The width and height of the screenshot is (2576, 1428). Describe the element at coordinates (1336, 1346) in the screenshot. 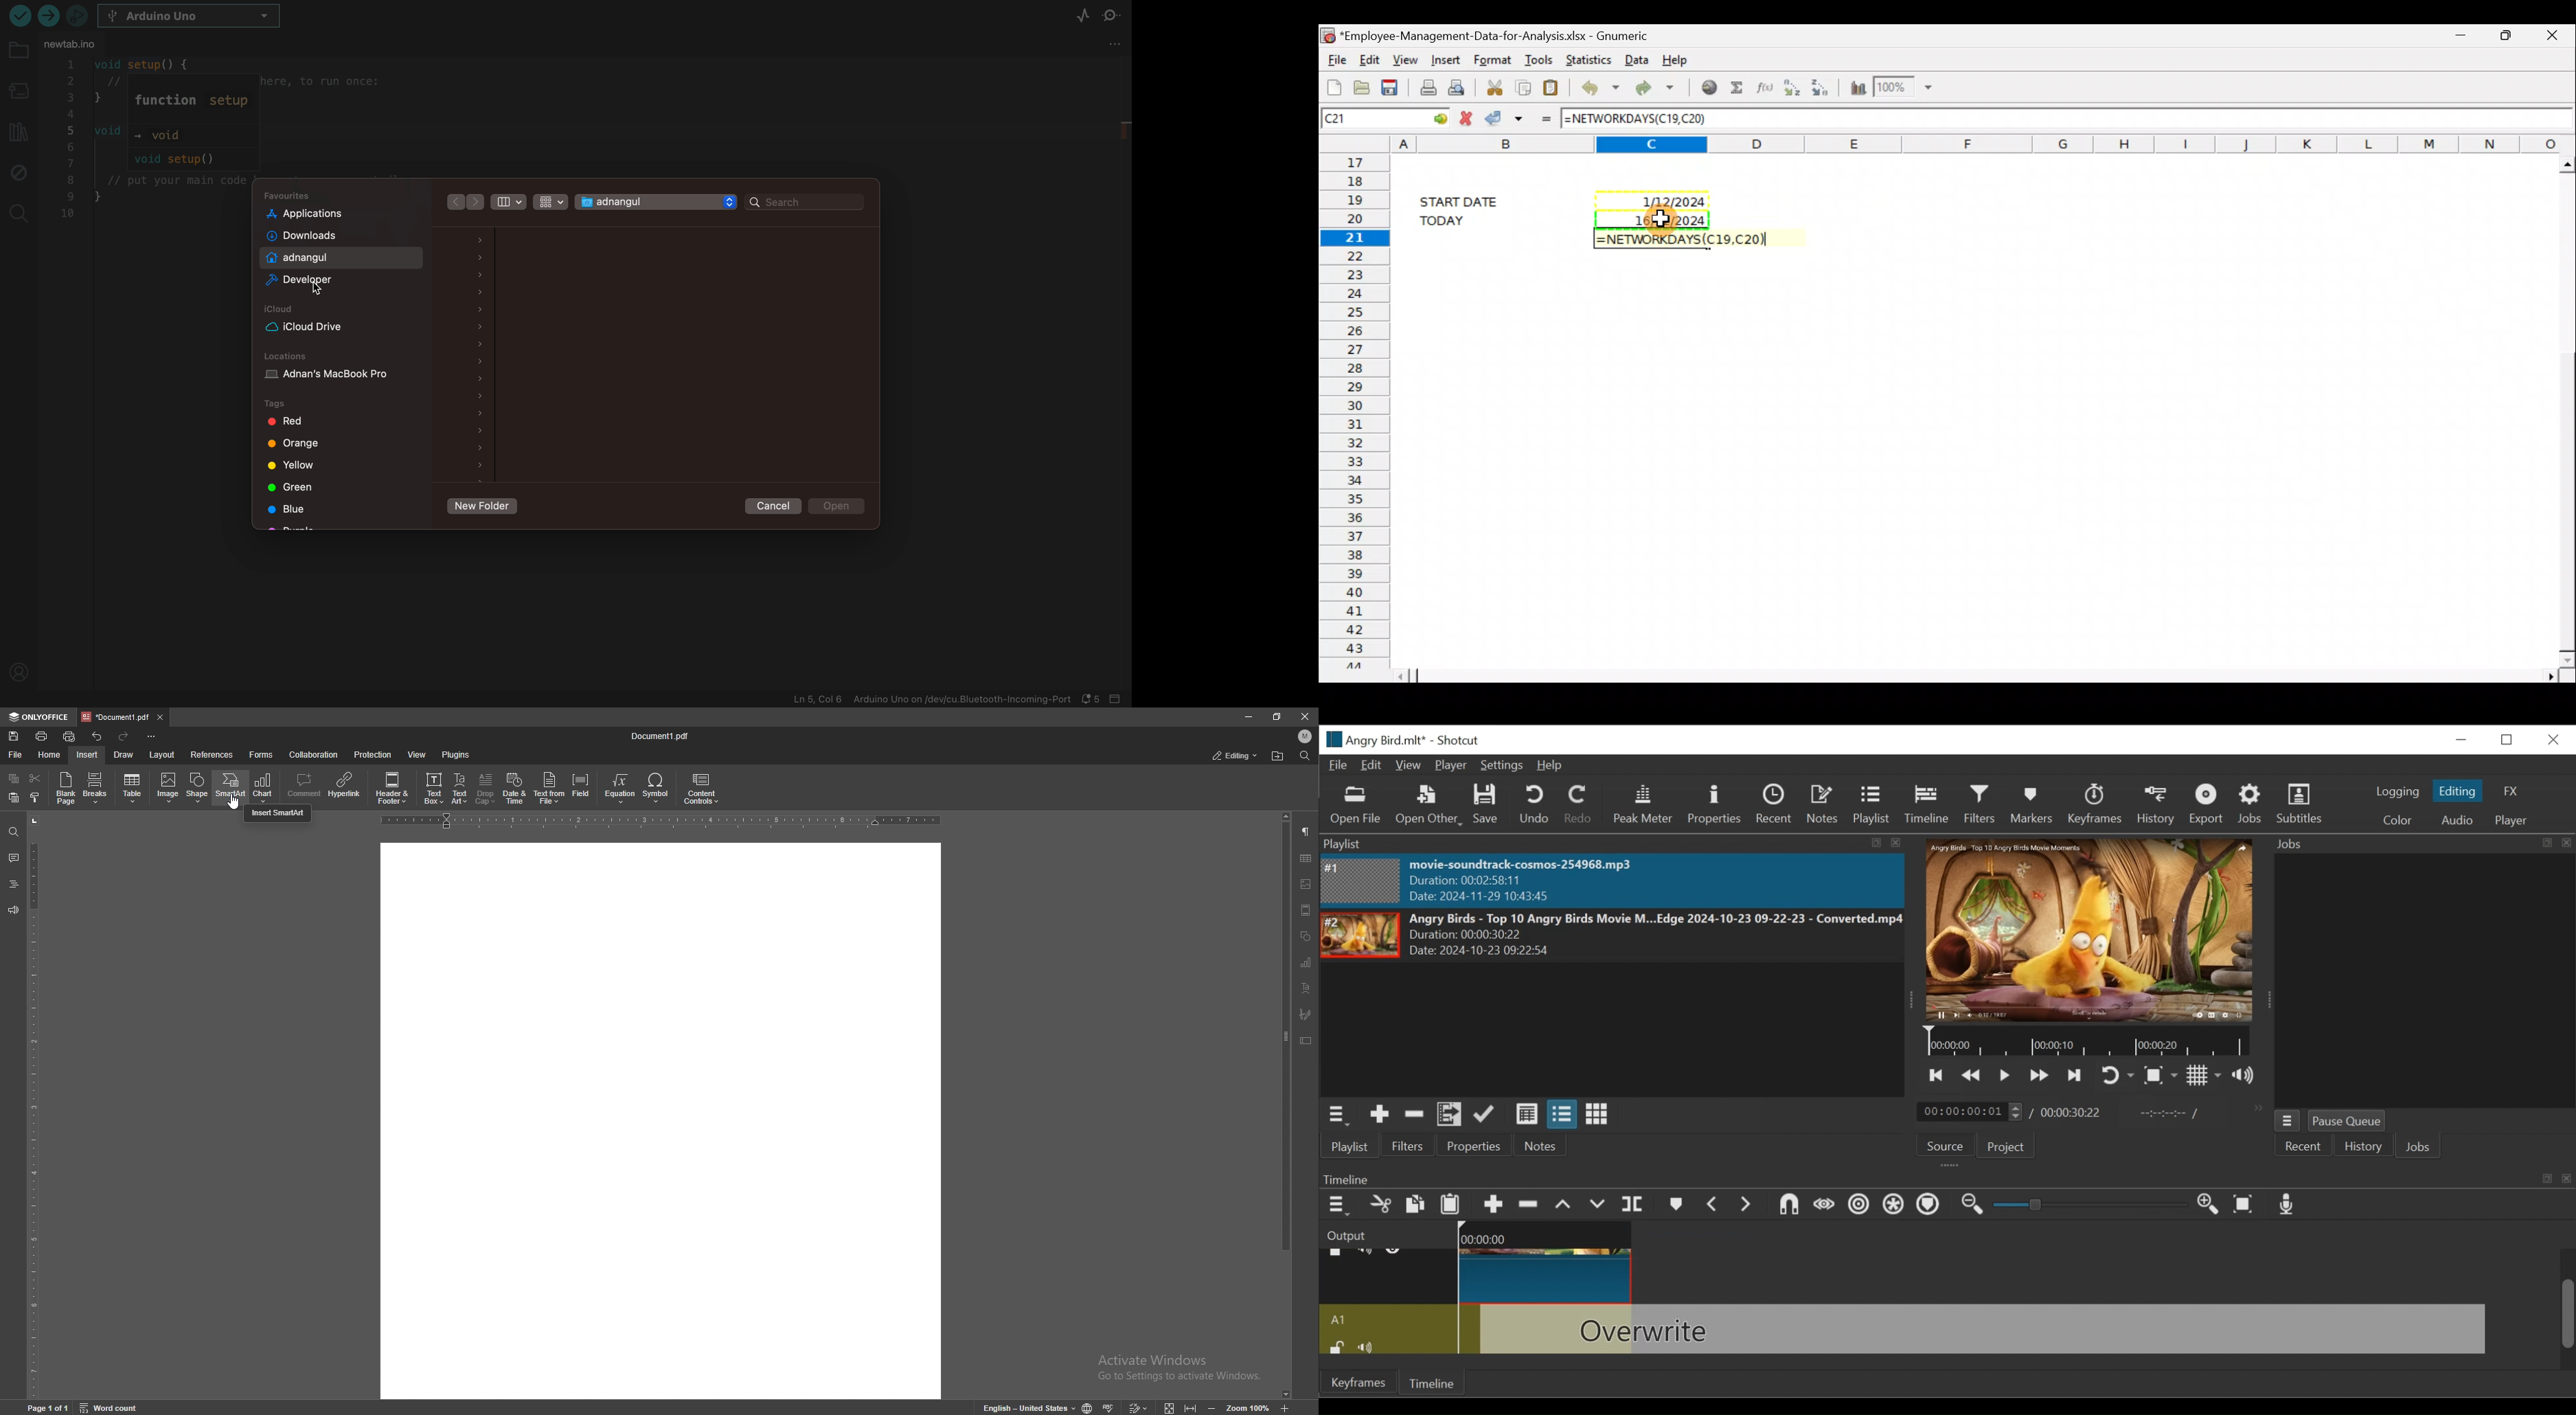

I see `(un)lock track` at that location.